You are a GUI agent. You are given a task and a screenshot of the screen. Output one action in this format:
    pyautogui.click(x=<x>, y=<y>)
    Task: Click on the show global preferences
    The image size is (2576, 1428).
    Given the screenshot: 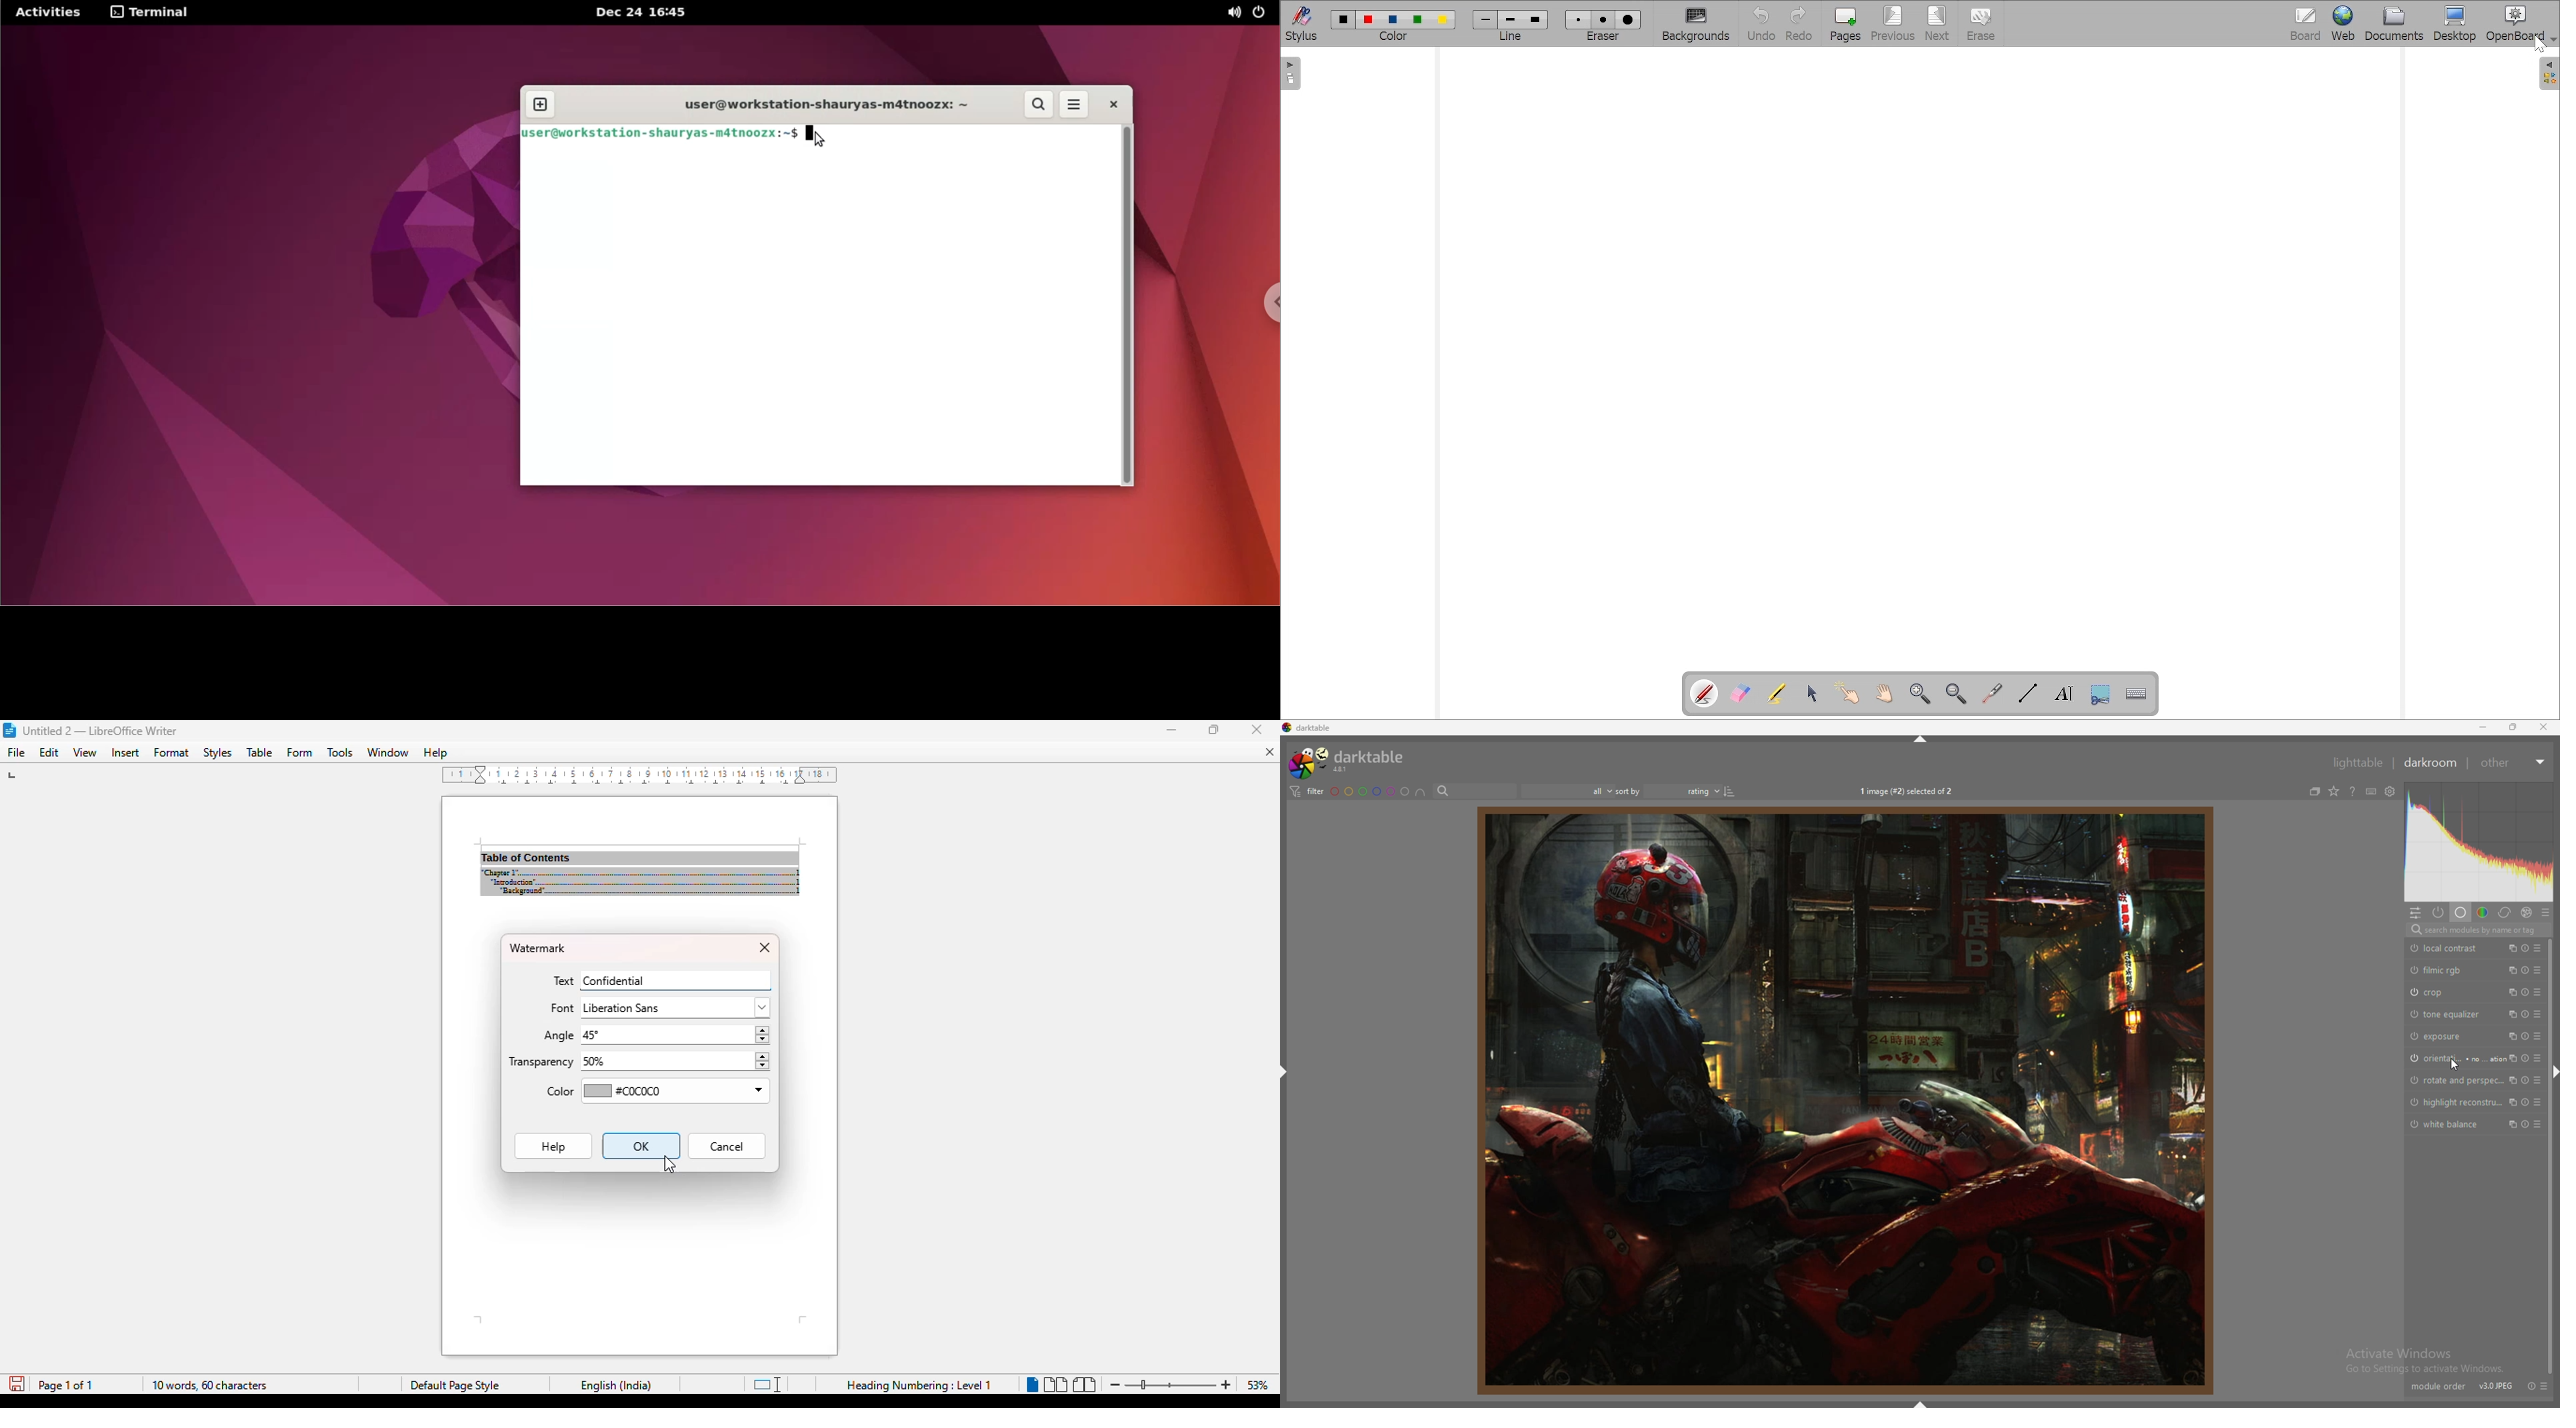 What is the action you would take?
    pyautogui.click(x=2390, y=791)
    